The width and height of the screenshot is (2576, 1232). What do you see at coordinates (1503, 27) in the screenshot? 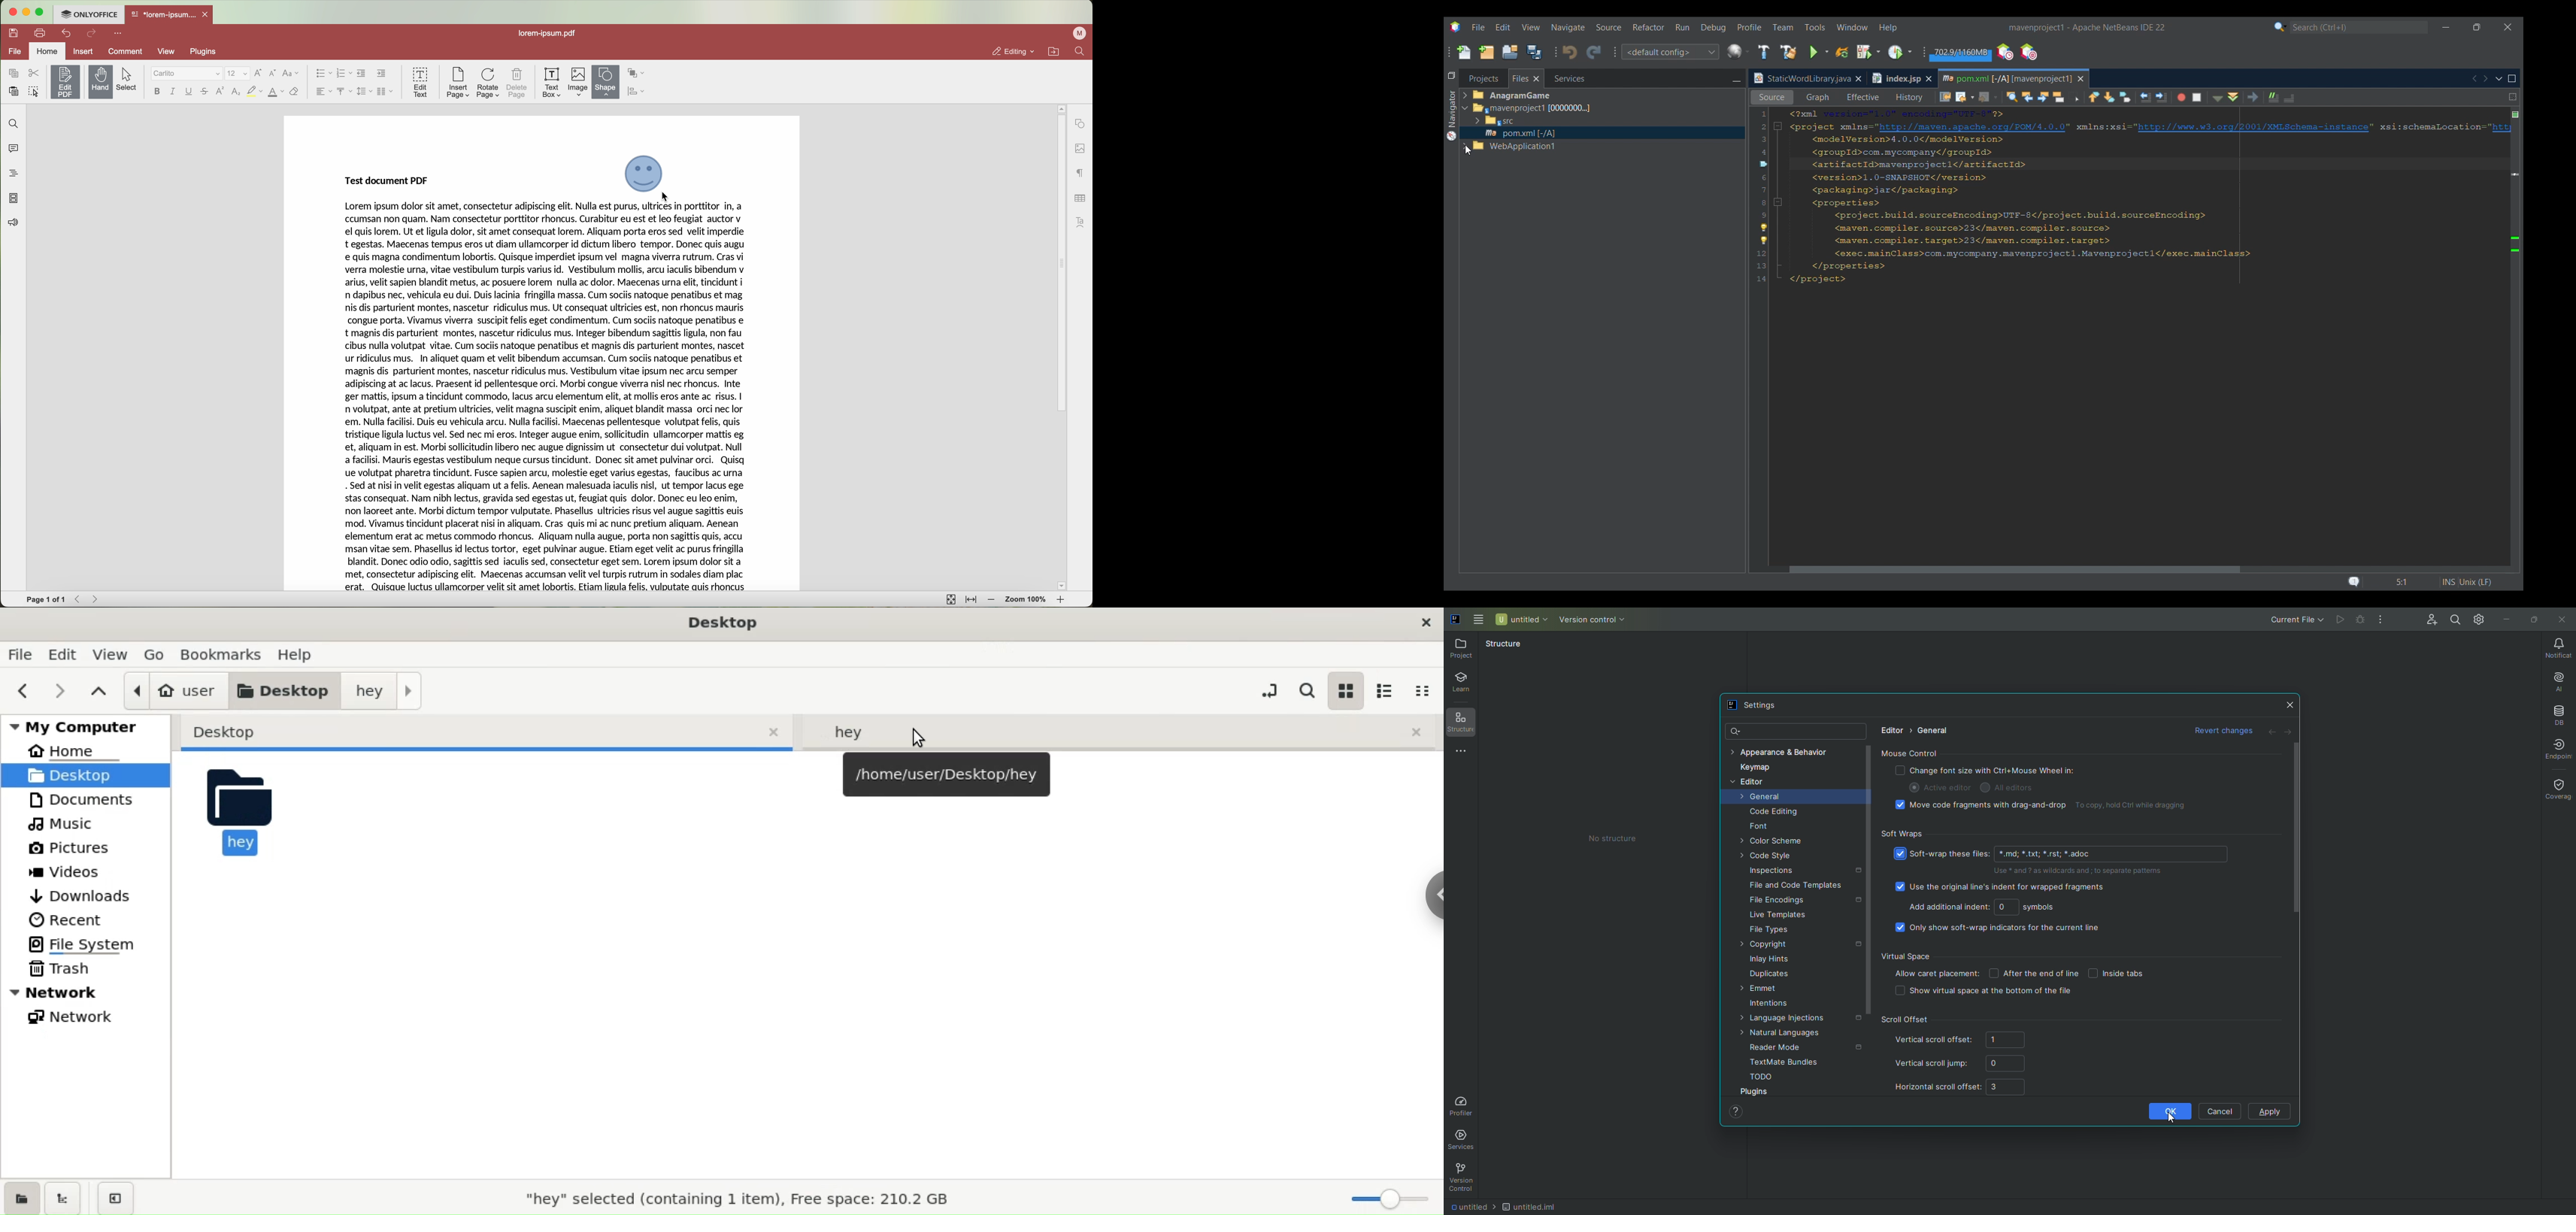
I see `Edit menu` at bounding box center [1503, 27].